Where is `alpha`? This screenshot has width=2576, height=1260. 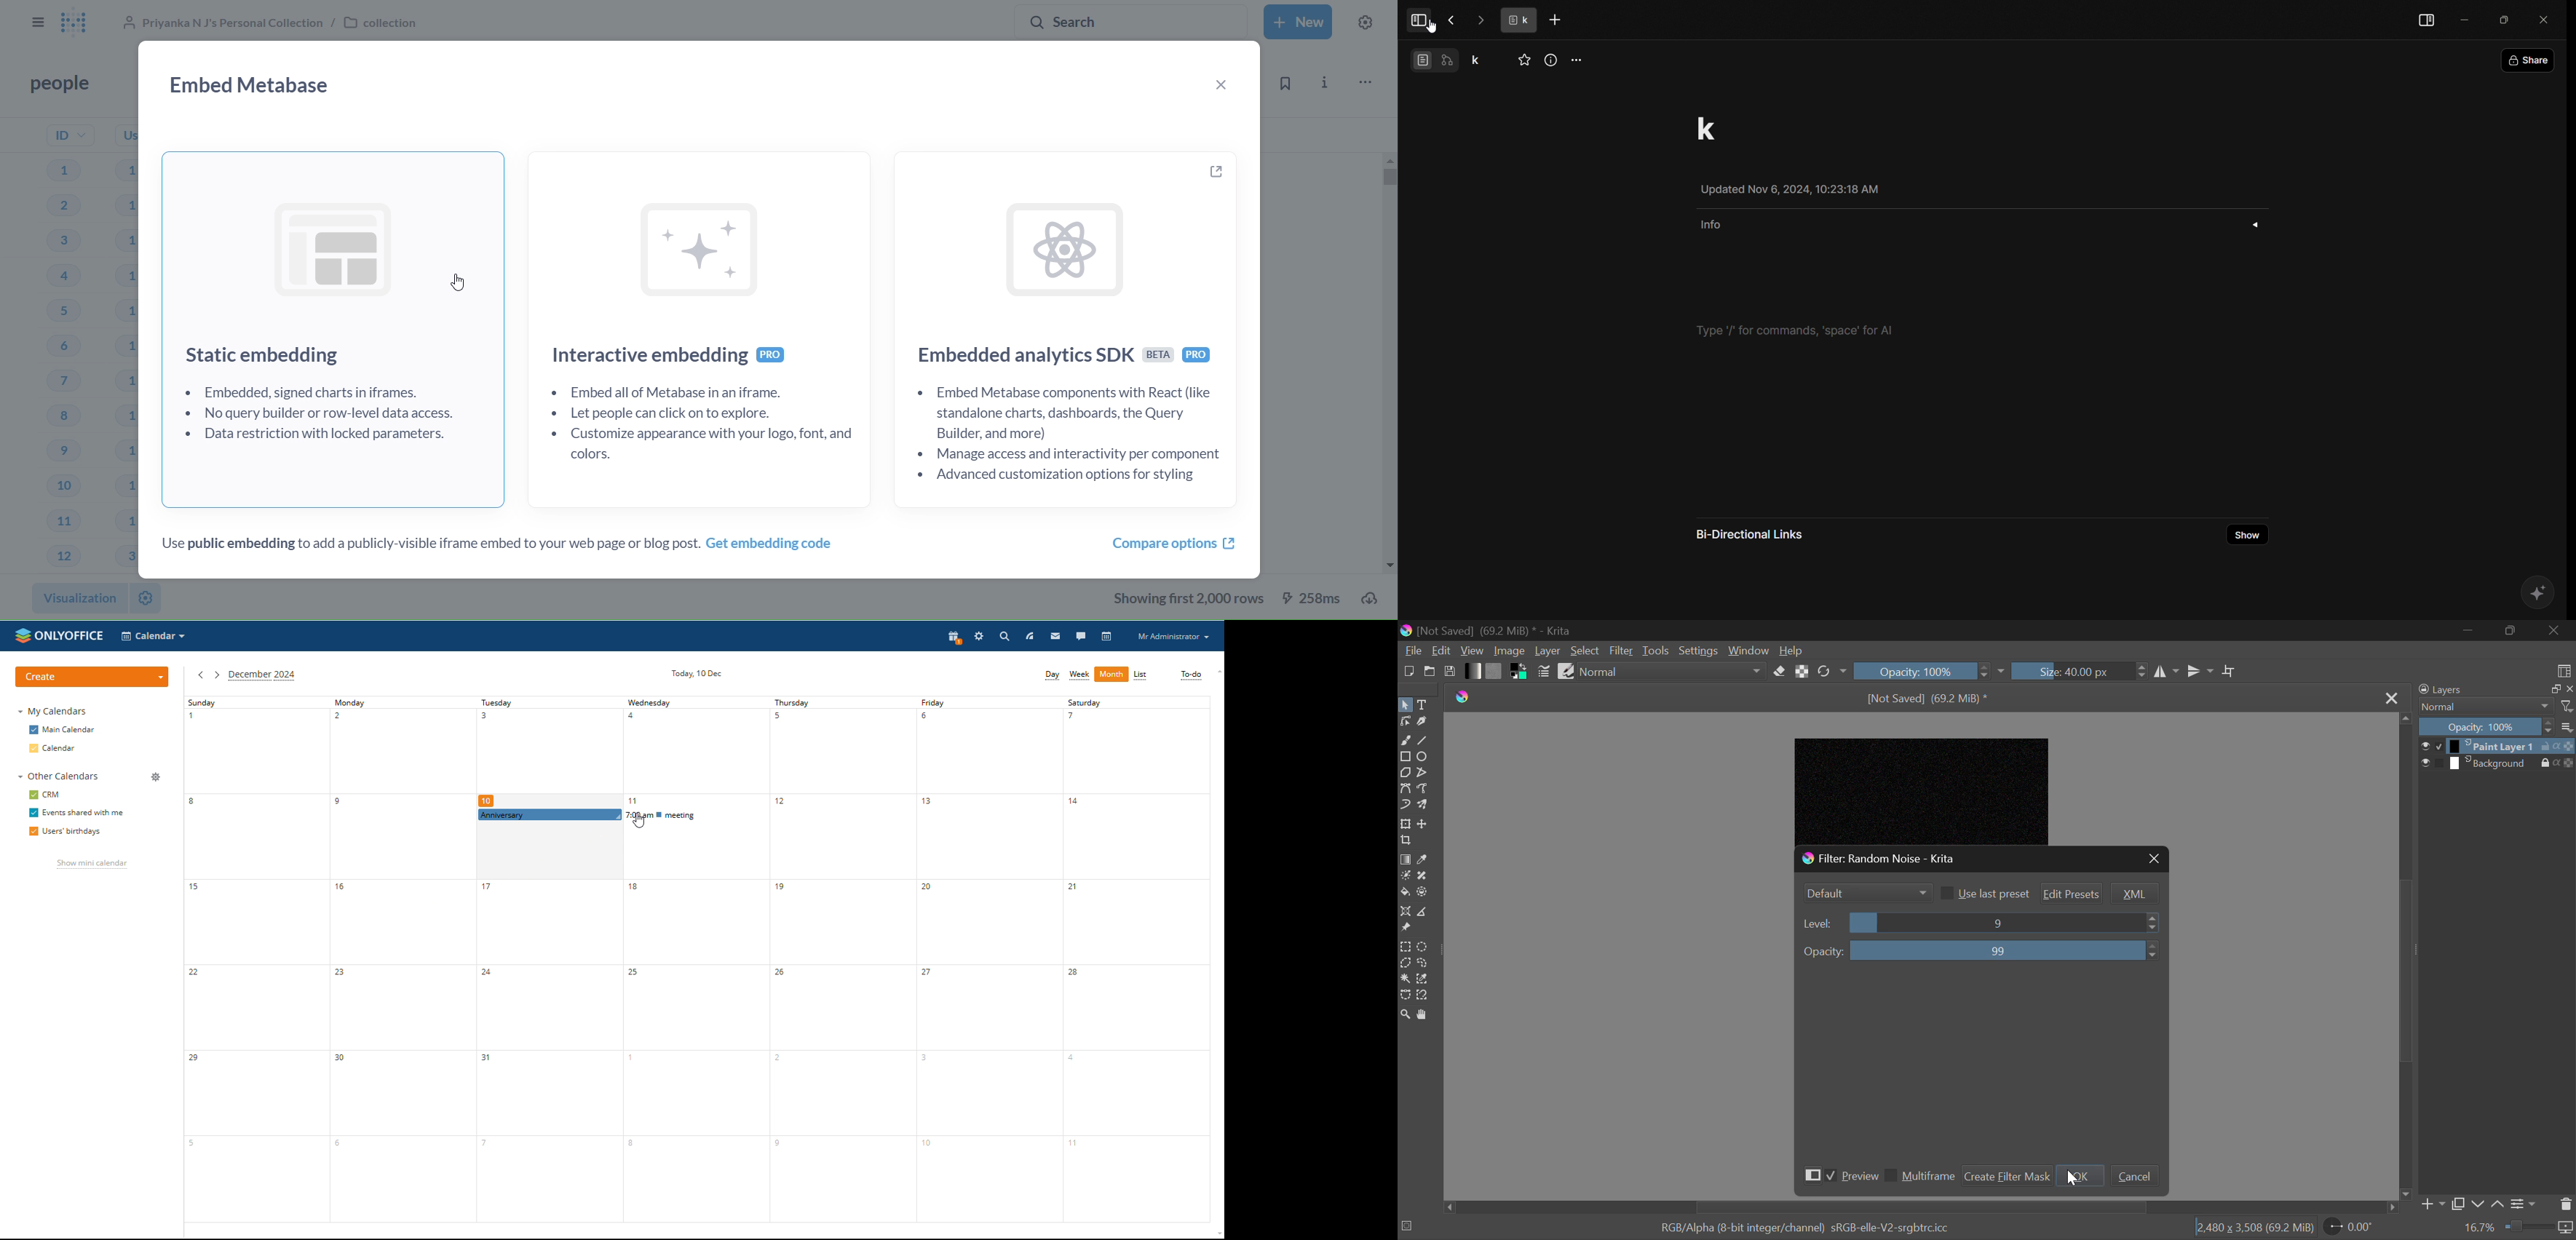
alpha is located at coordinates (2553, 764).